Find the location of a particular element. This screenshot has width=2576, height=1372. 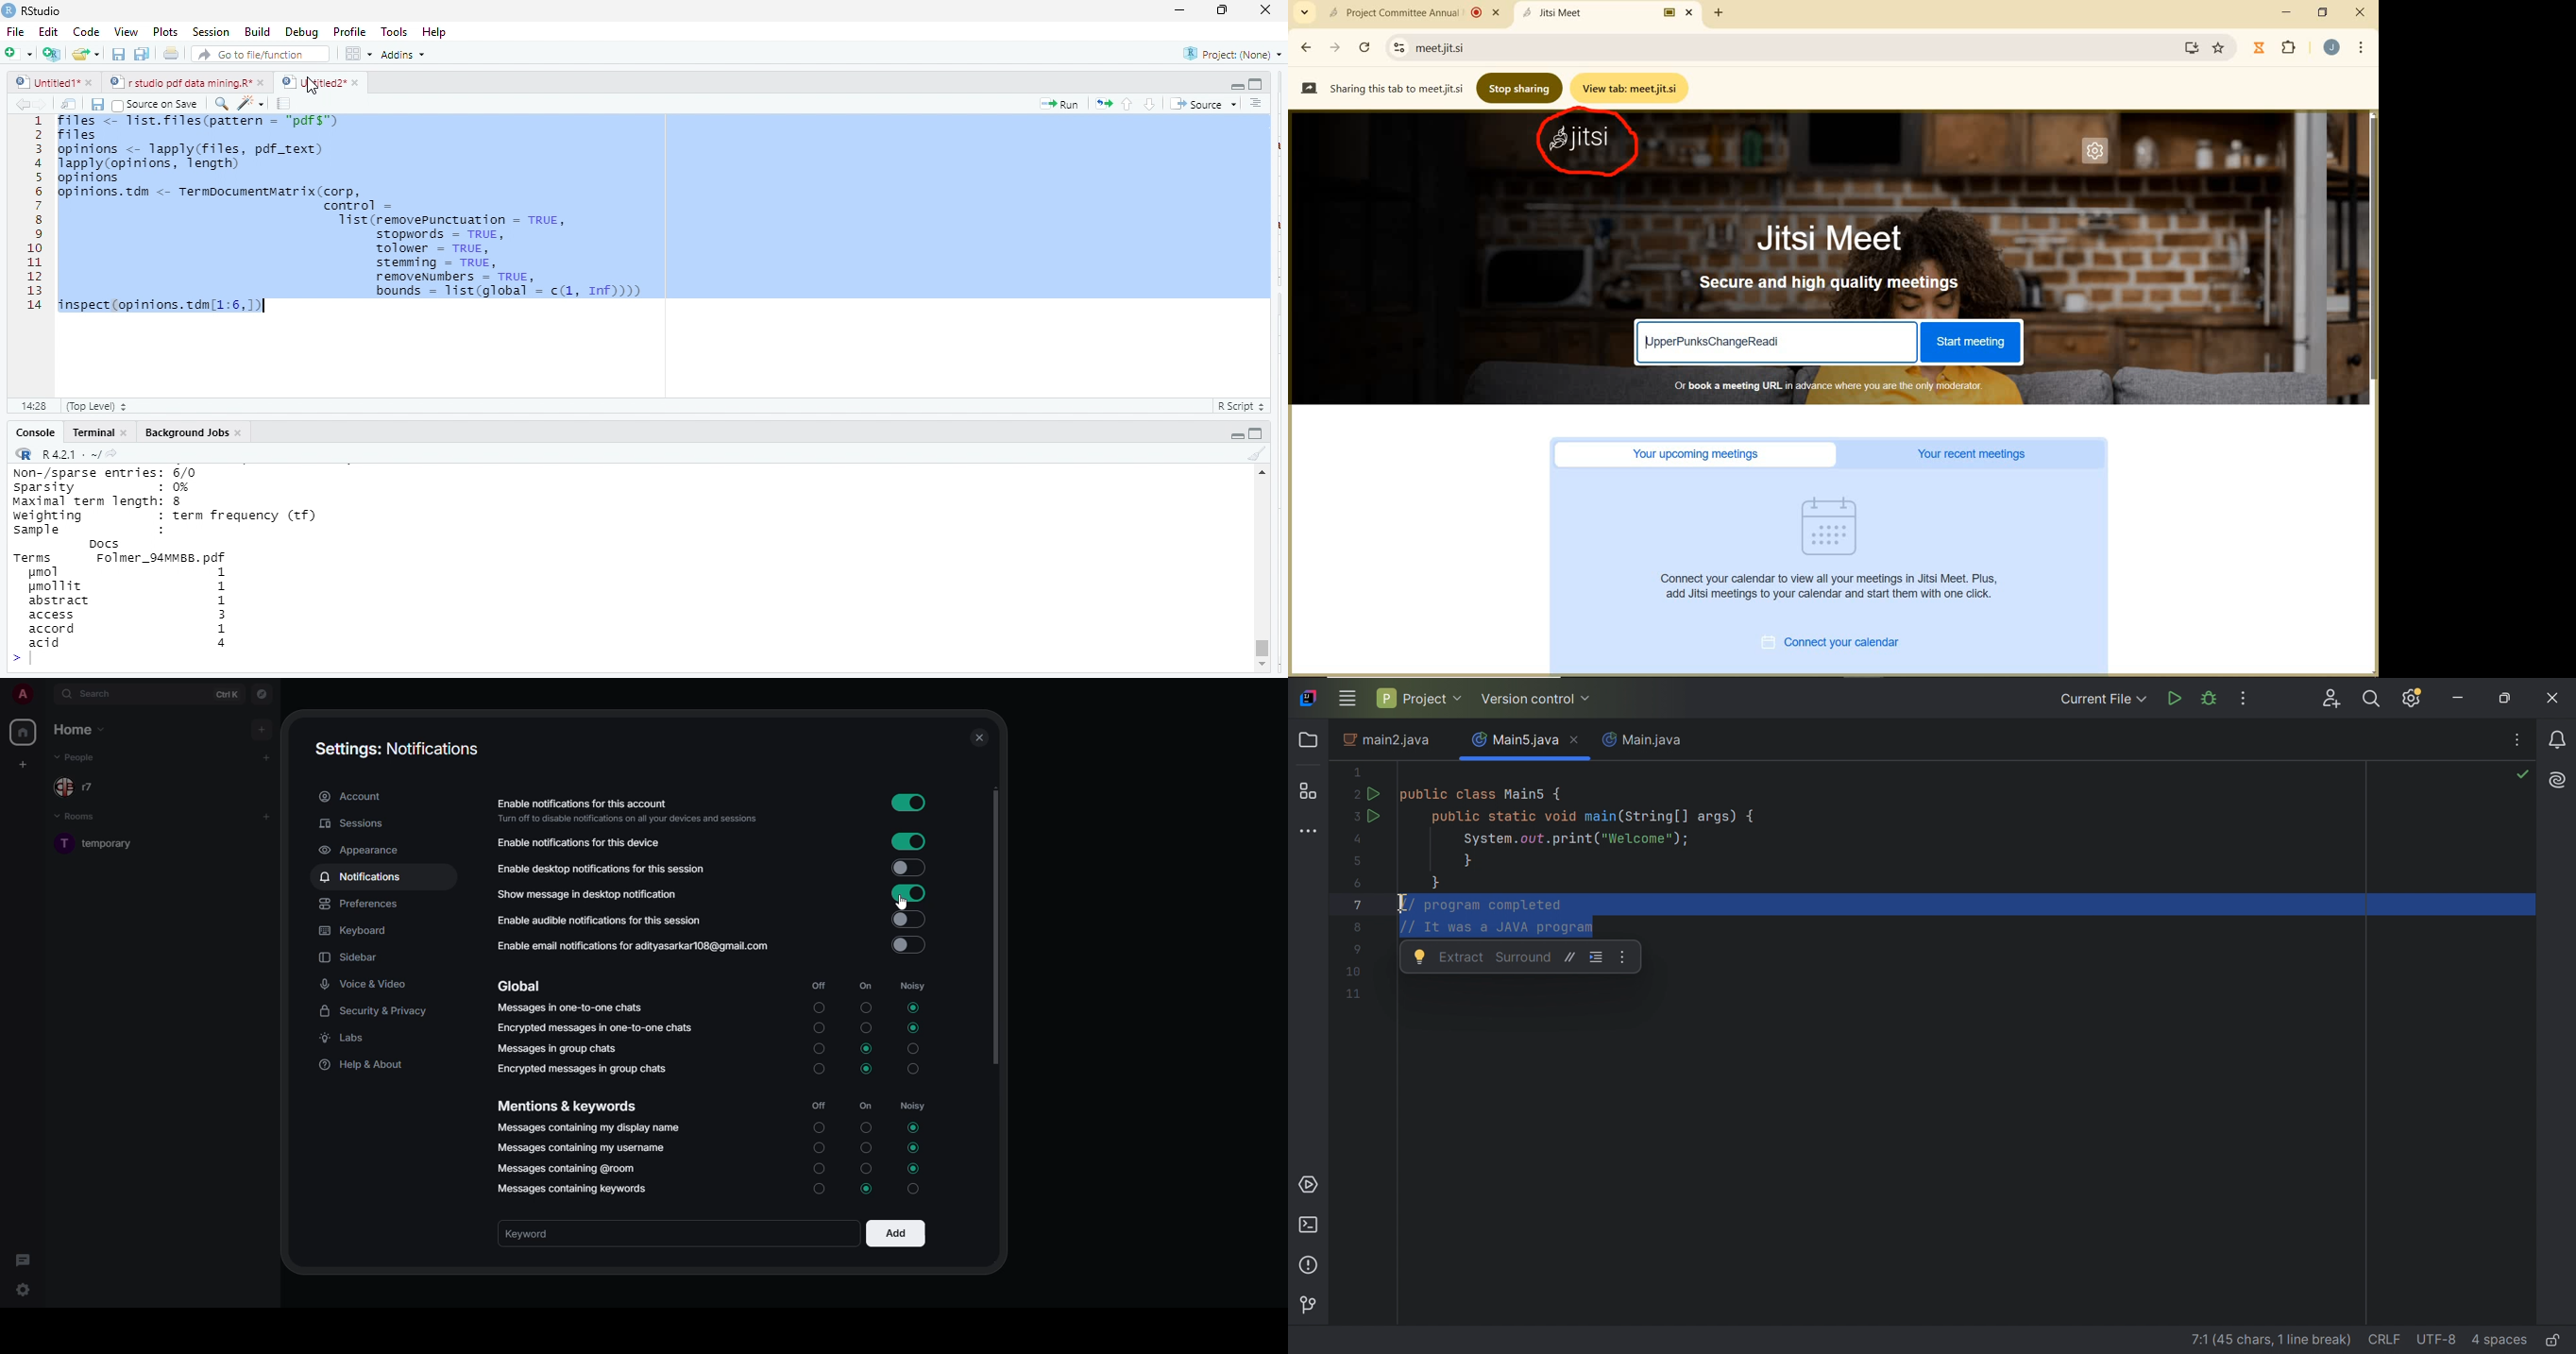

create a project is located at coordinates (50, 54).